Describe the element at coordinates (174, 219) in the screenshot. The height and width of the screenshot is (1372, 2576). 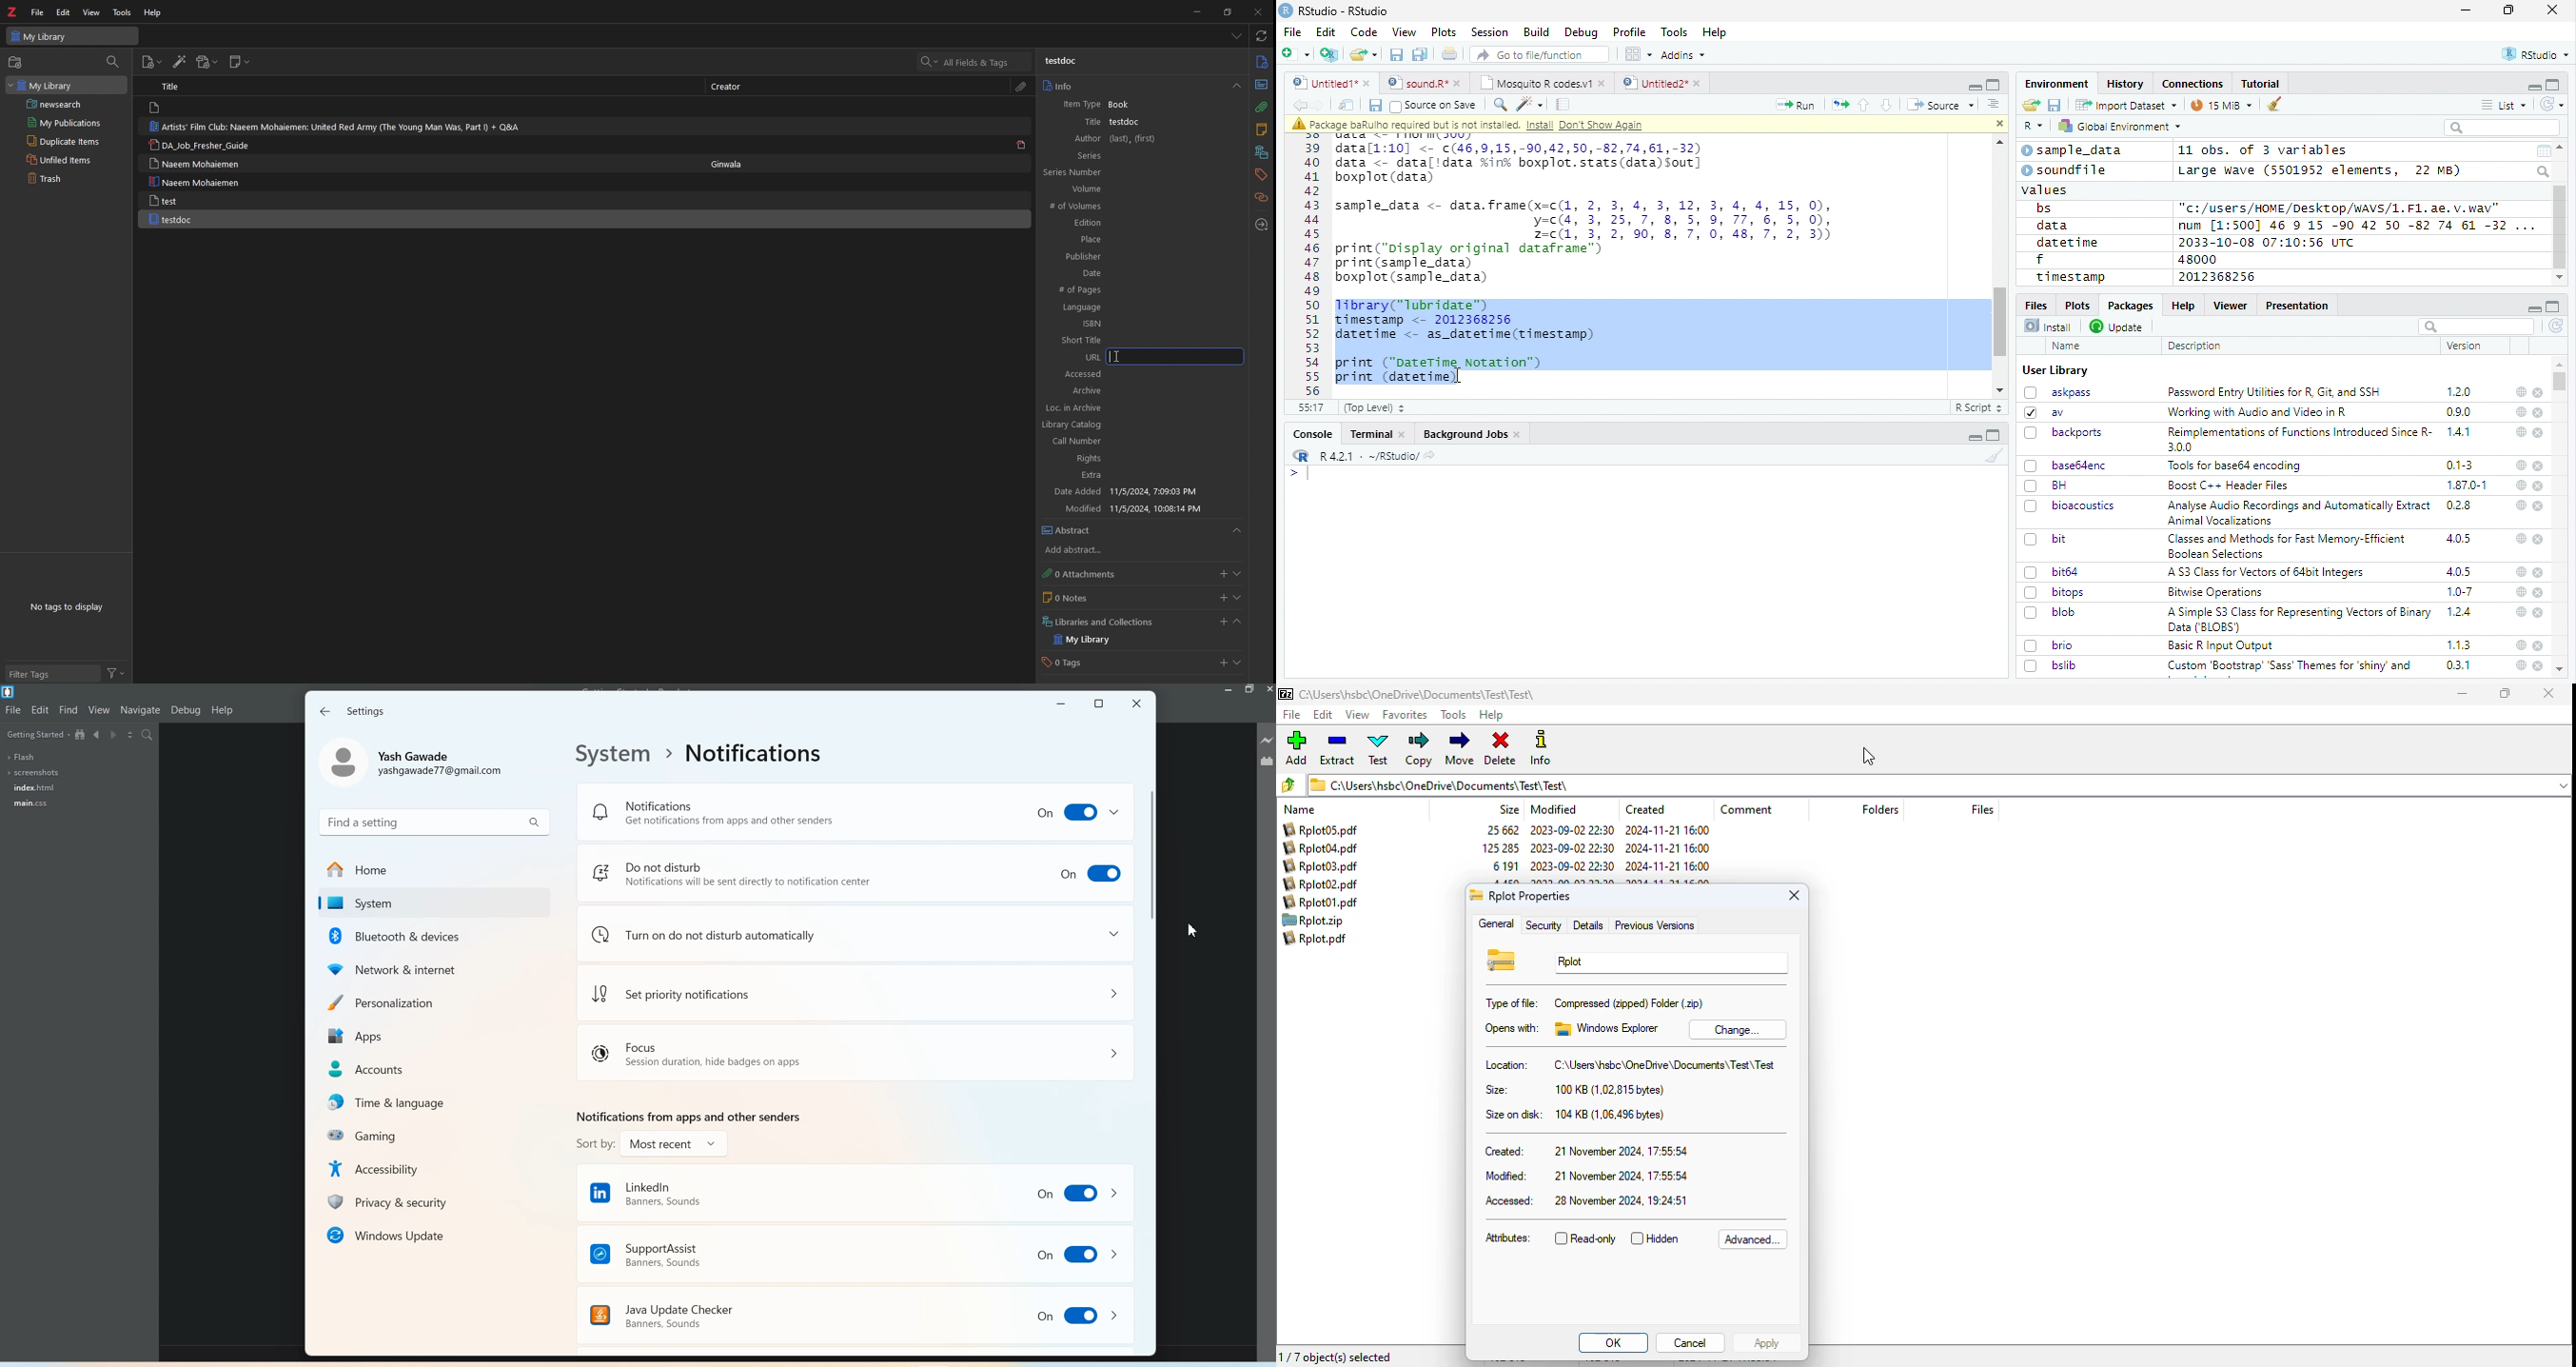
I see `testdoc` at that location.